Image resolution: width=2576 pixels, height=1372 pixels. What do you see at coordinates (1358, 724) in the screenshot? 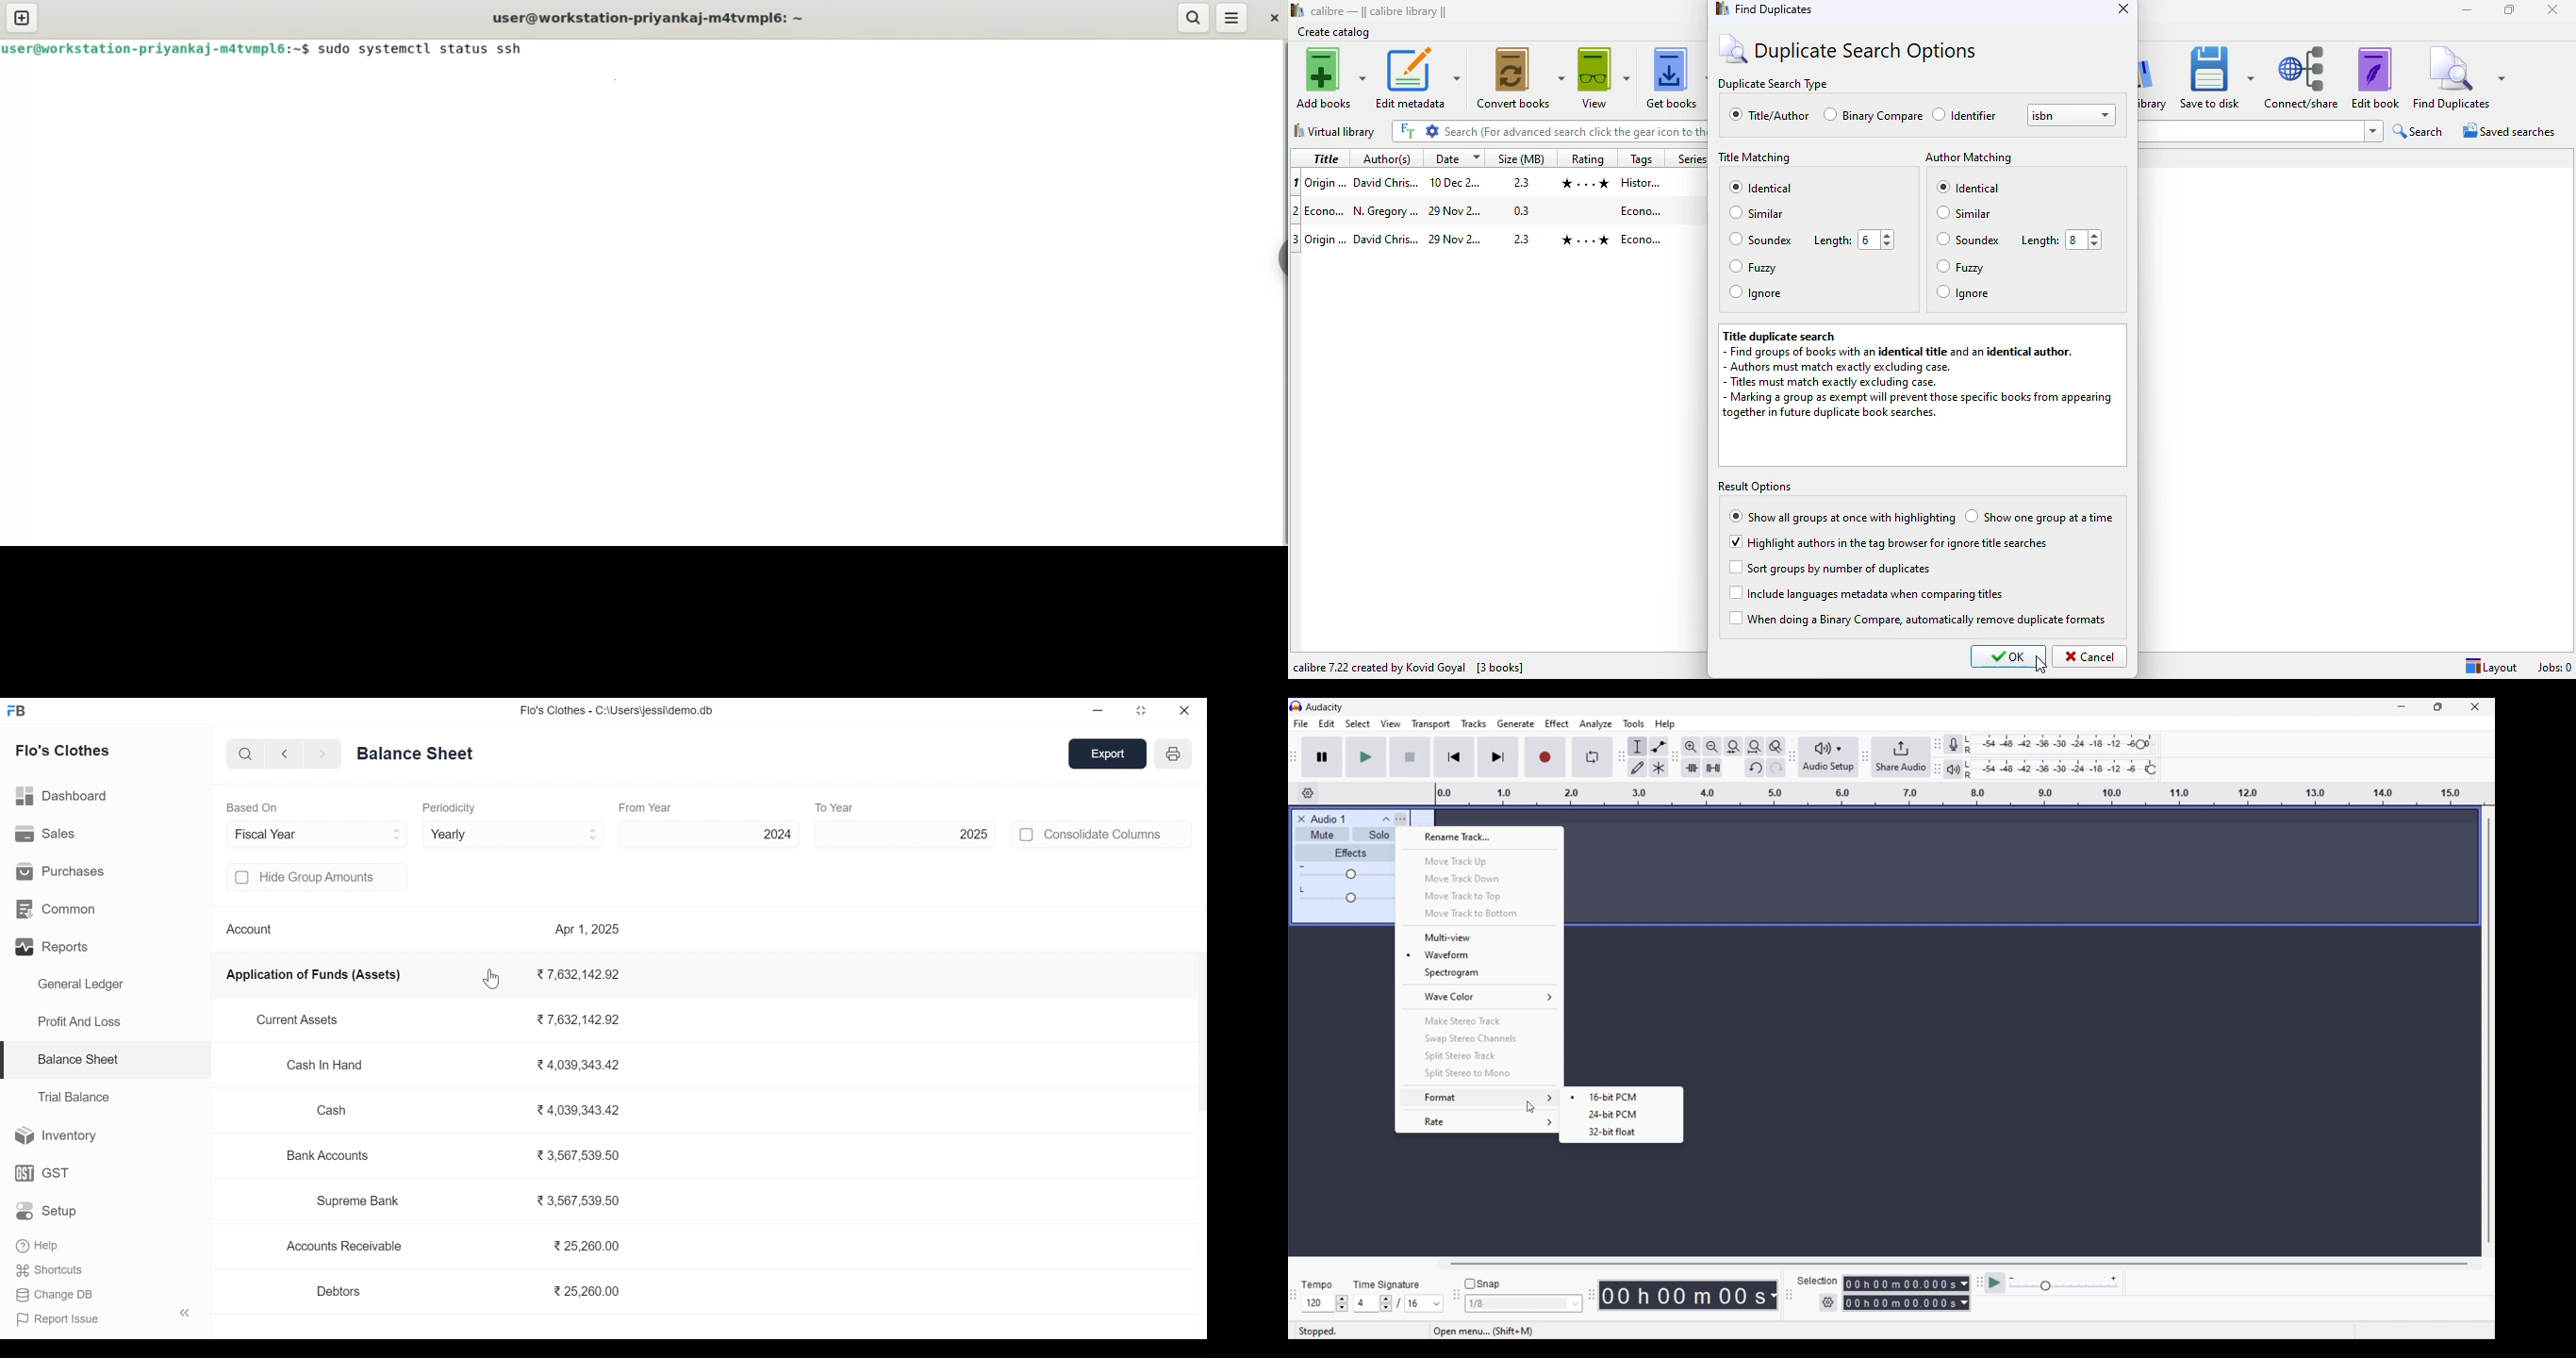
I see `Select menu` at bounding box center [1358, 724].